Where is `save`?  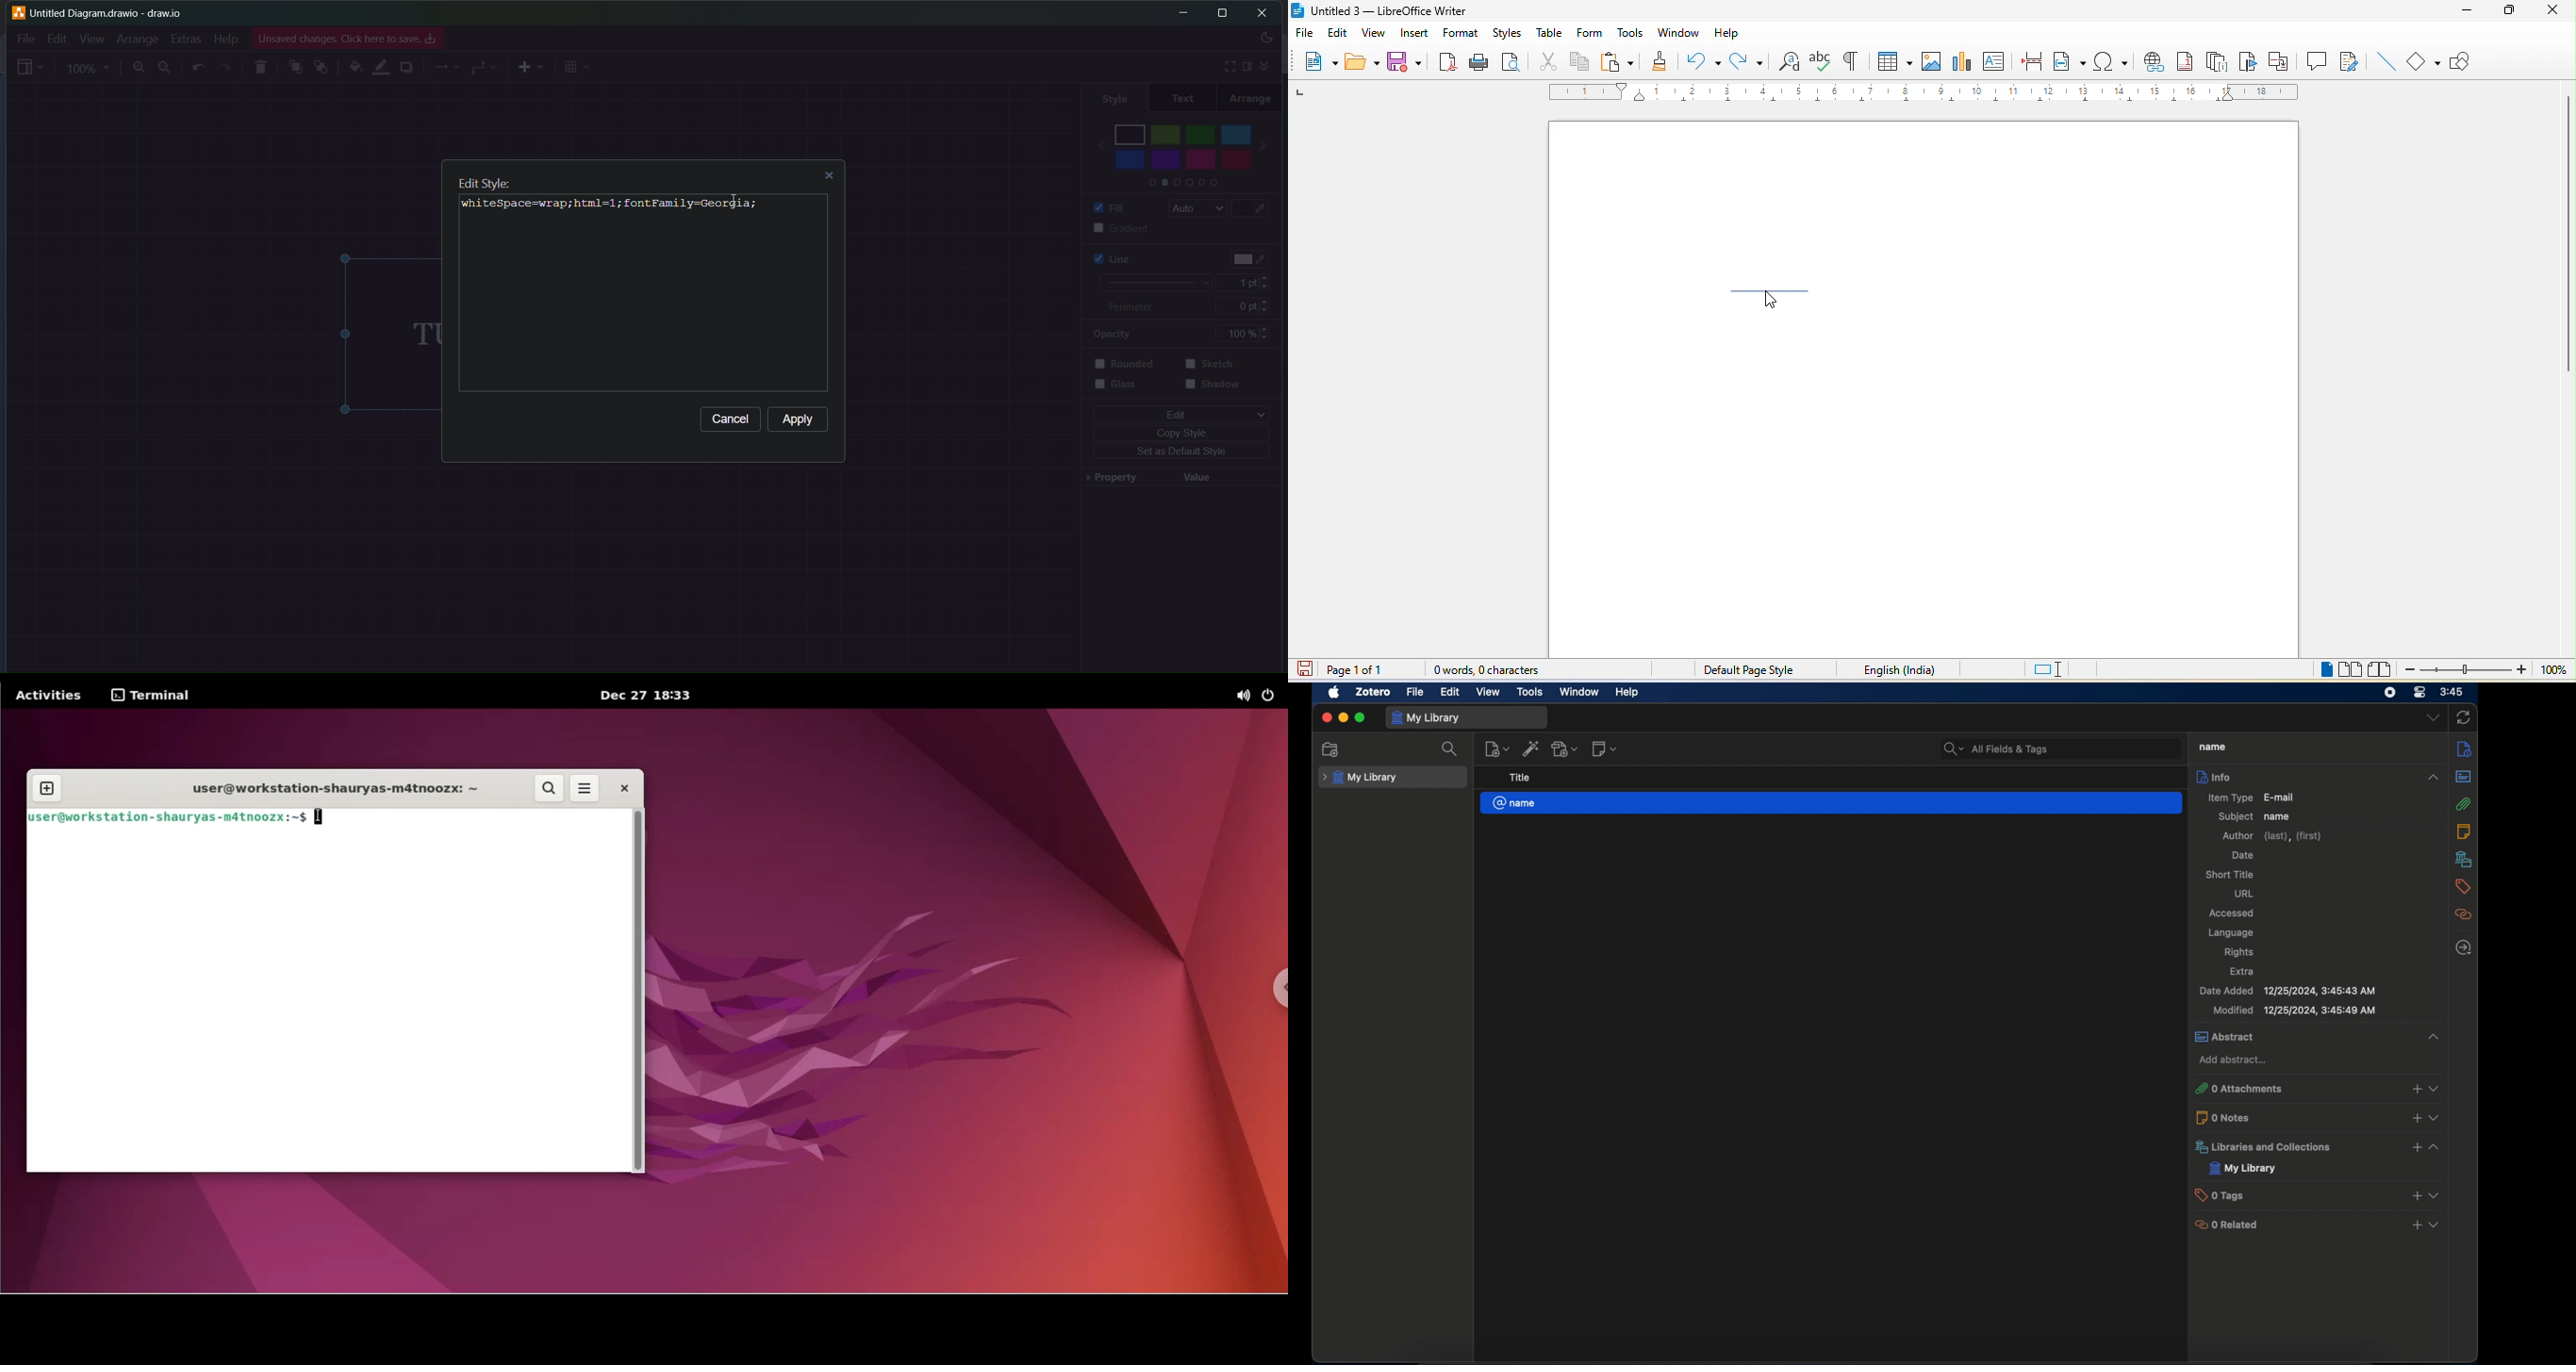
save is located at coordinates (1407, 62).